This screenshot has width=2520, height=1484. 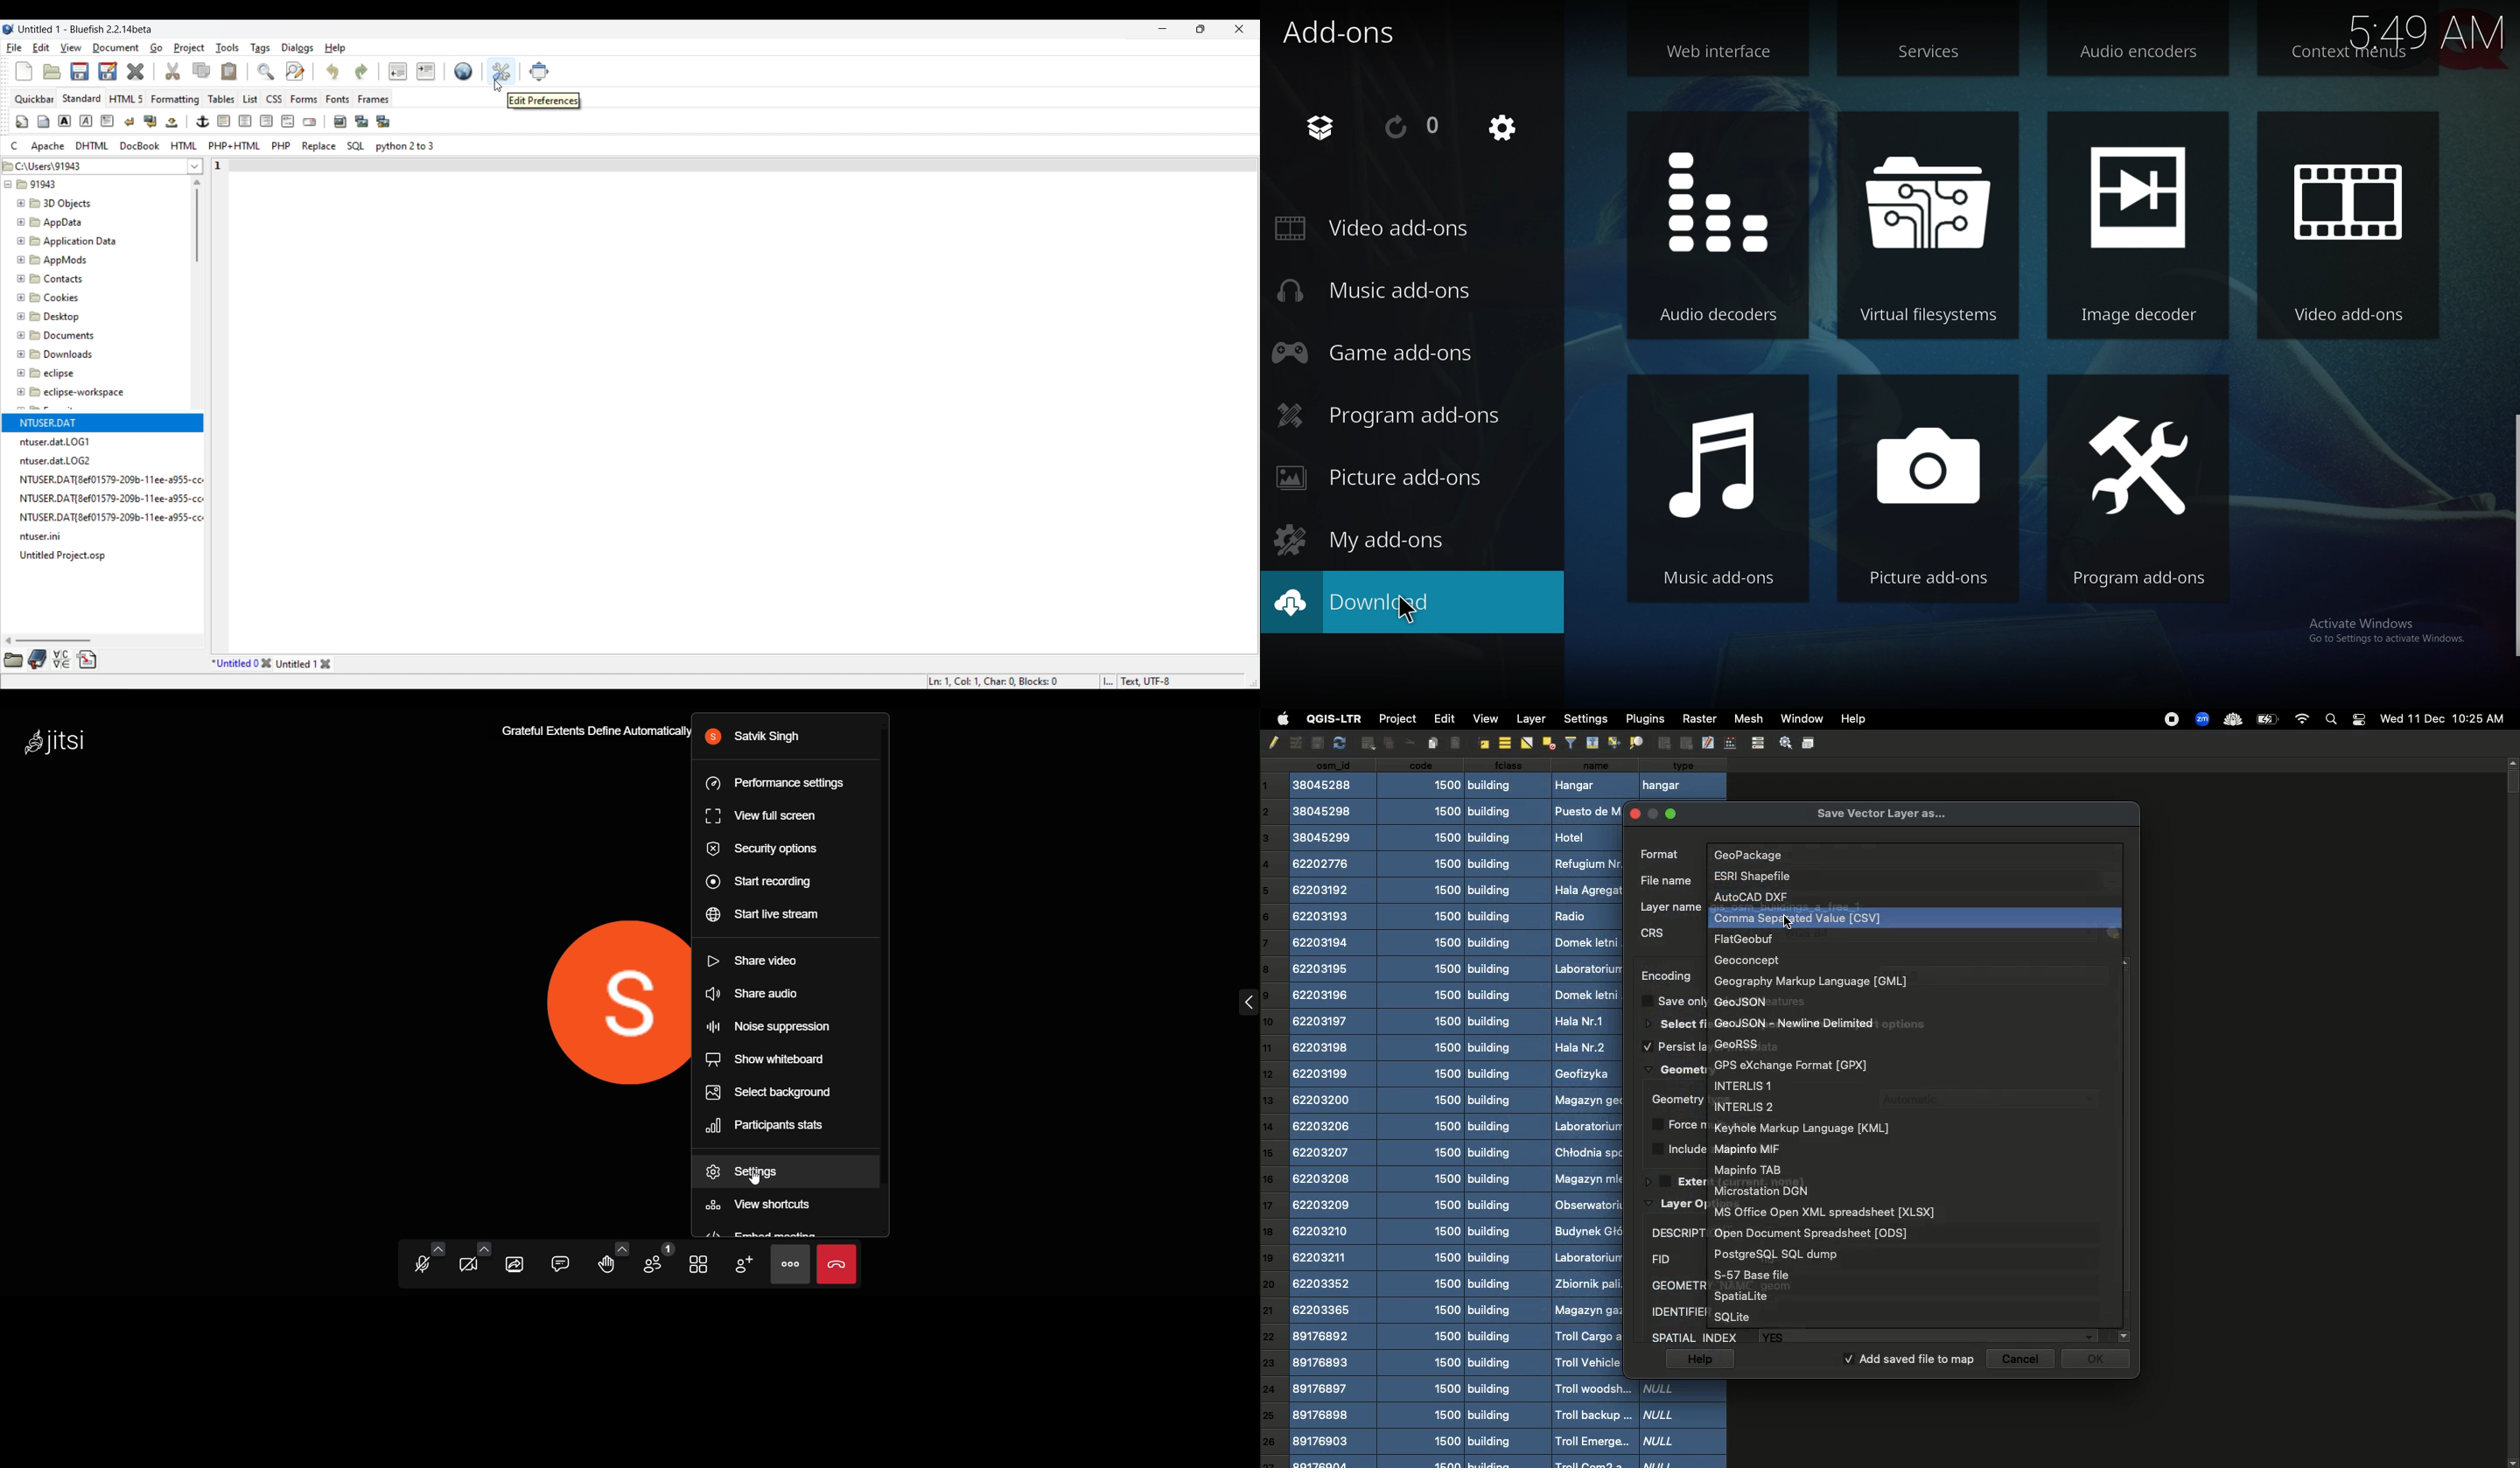 What do you see at coordinates (1242, 998) in the screenshot?
I see `expand` at bounding box center [1242, 998].